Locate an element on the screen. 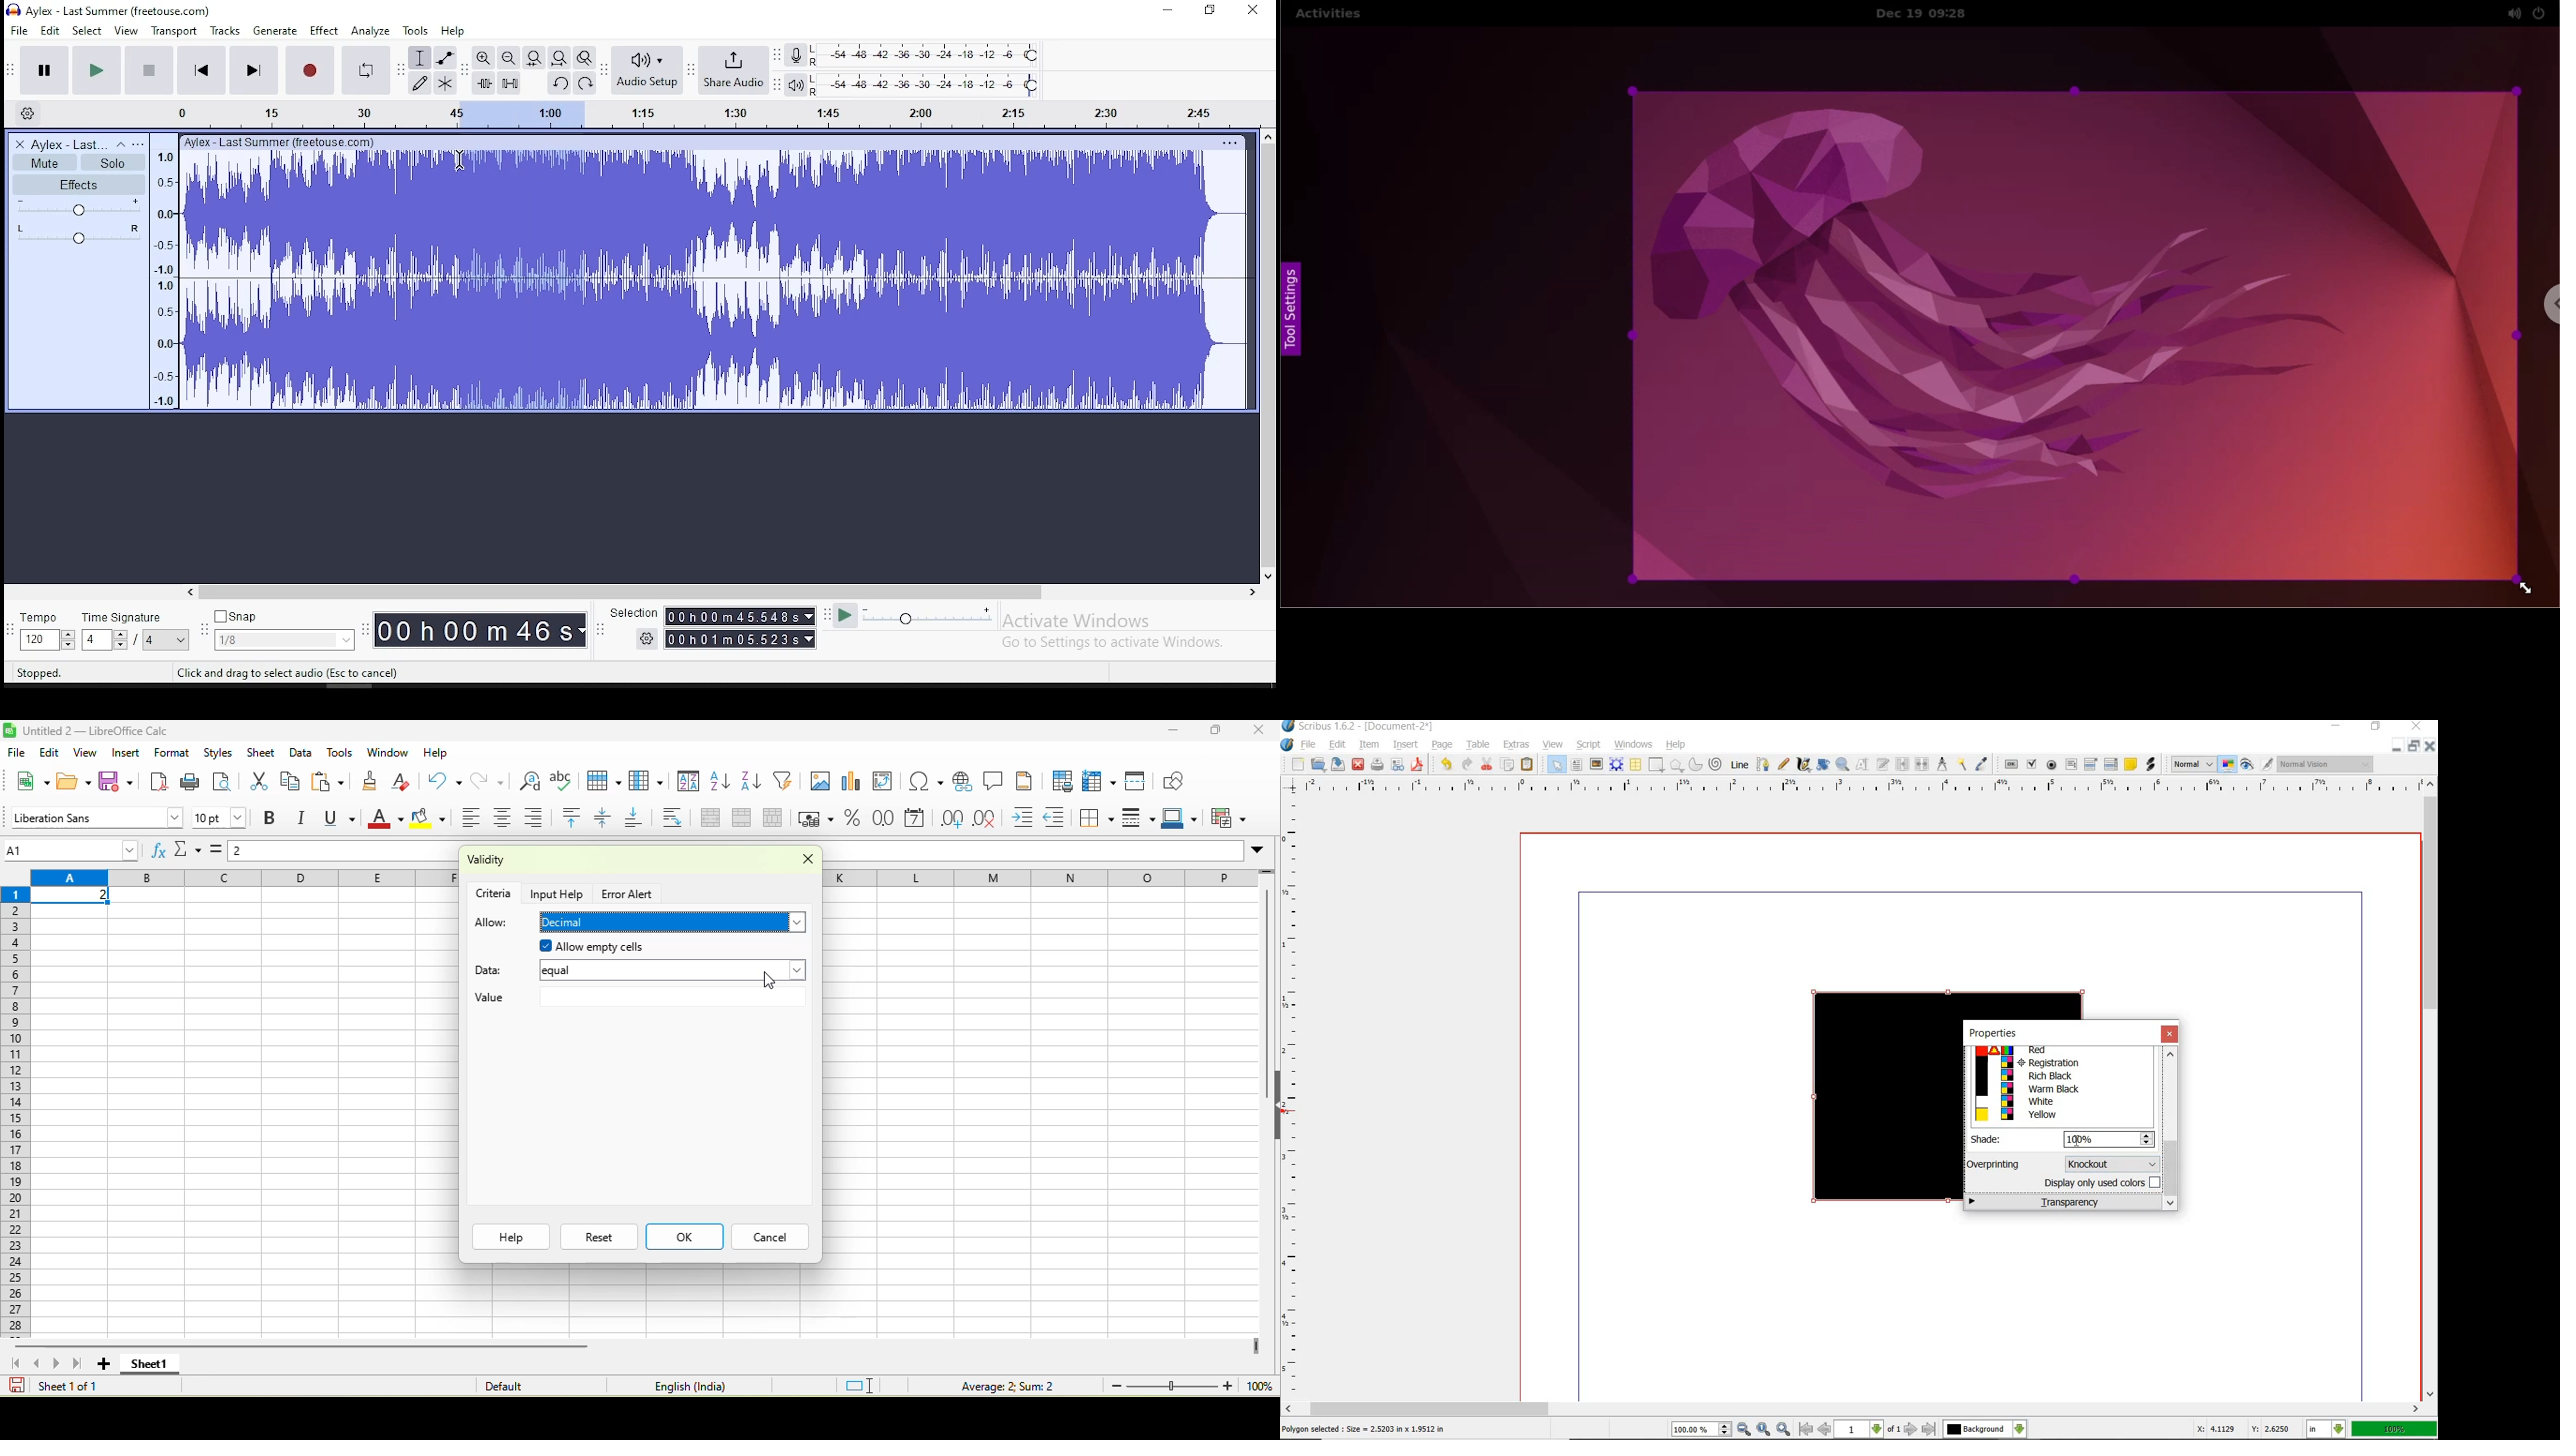 This screenshot has width=2576, height=1456. free hand line is located at coordinates (1783, 763).